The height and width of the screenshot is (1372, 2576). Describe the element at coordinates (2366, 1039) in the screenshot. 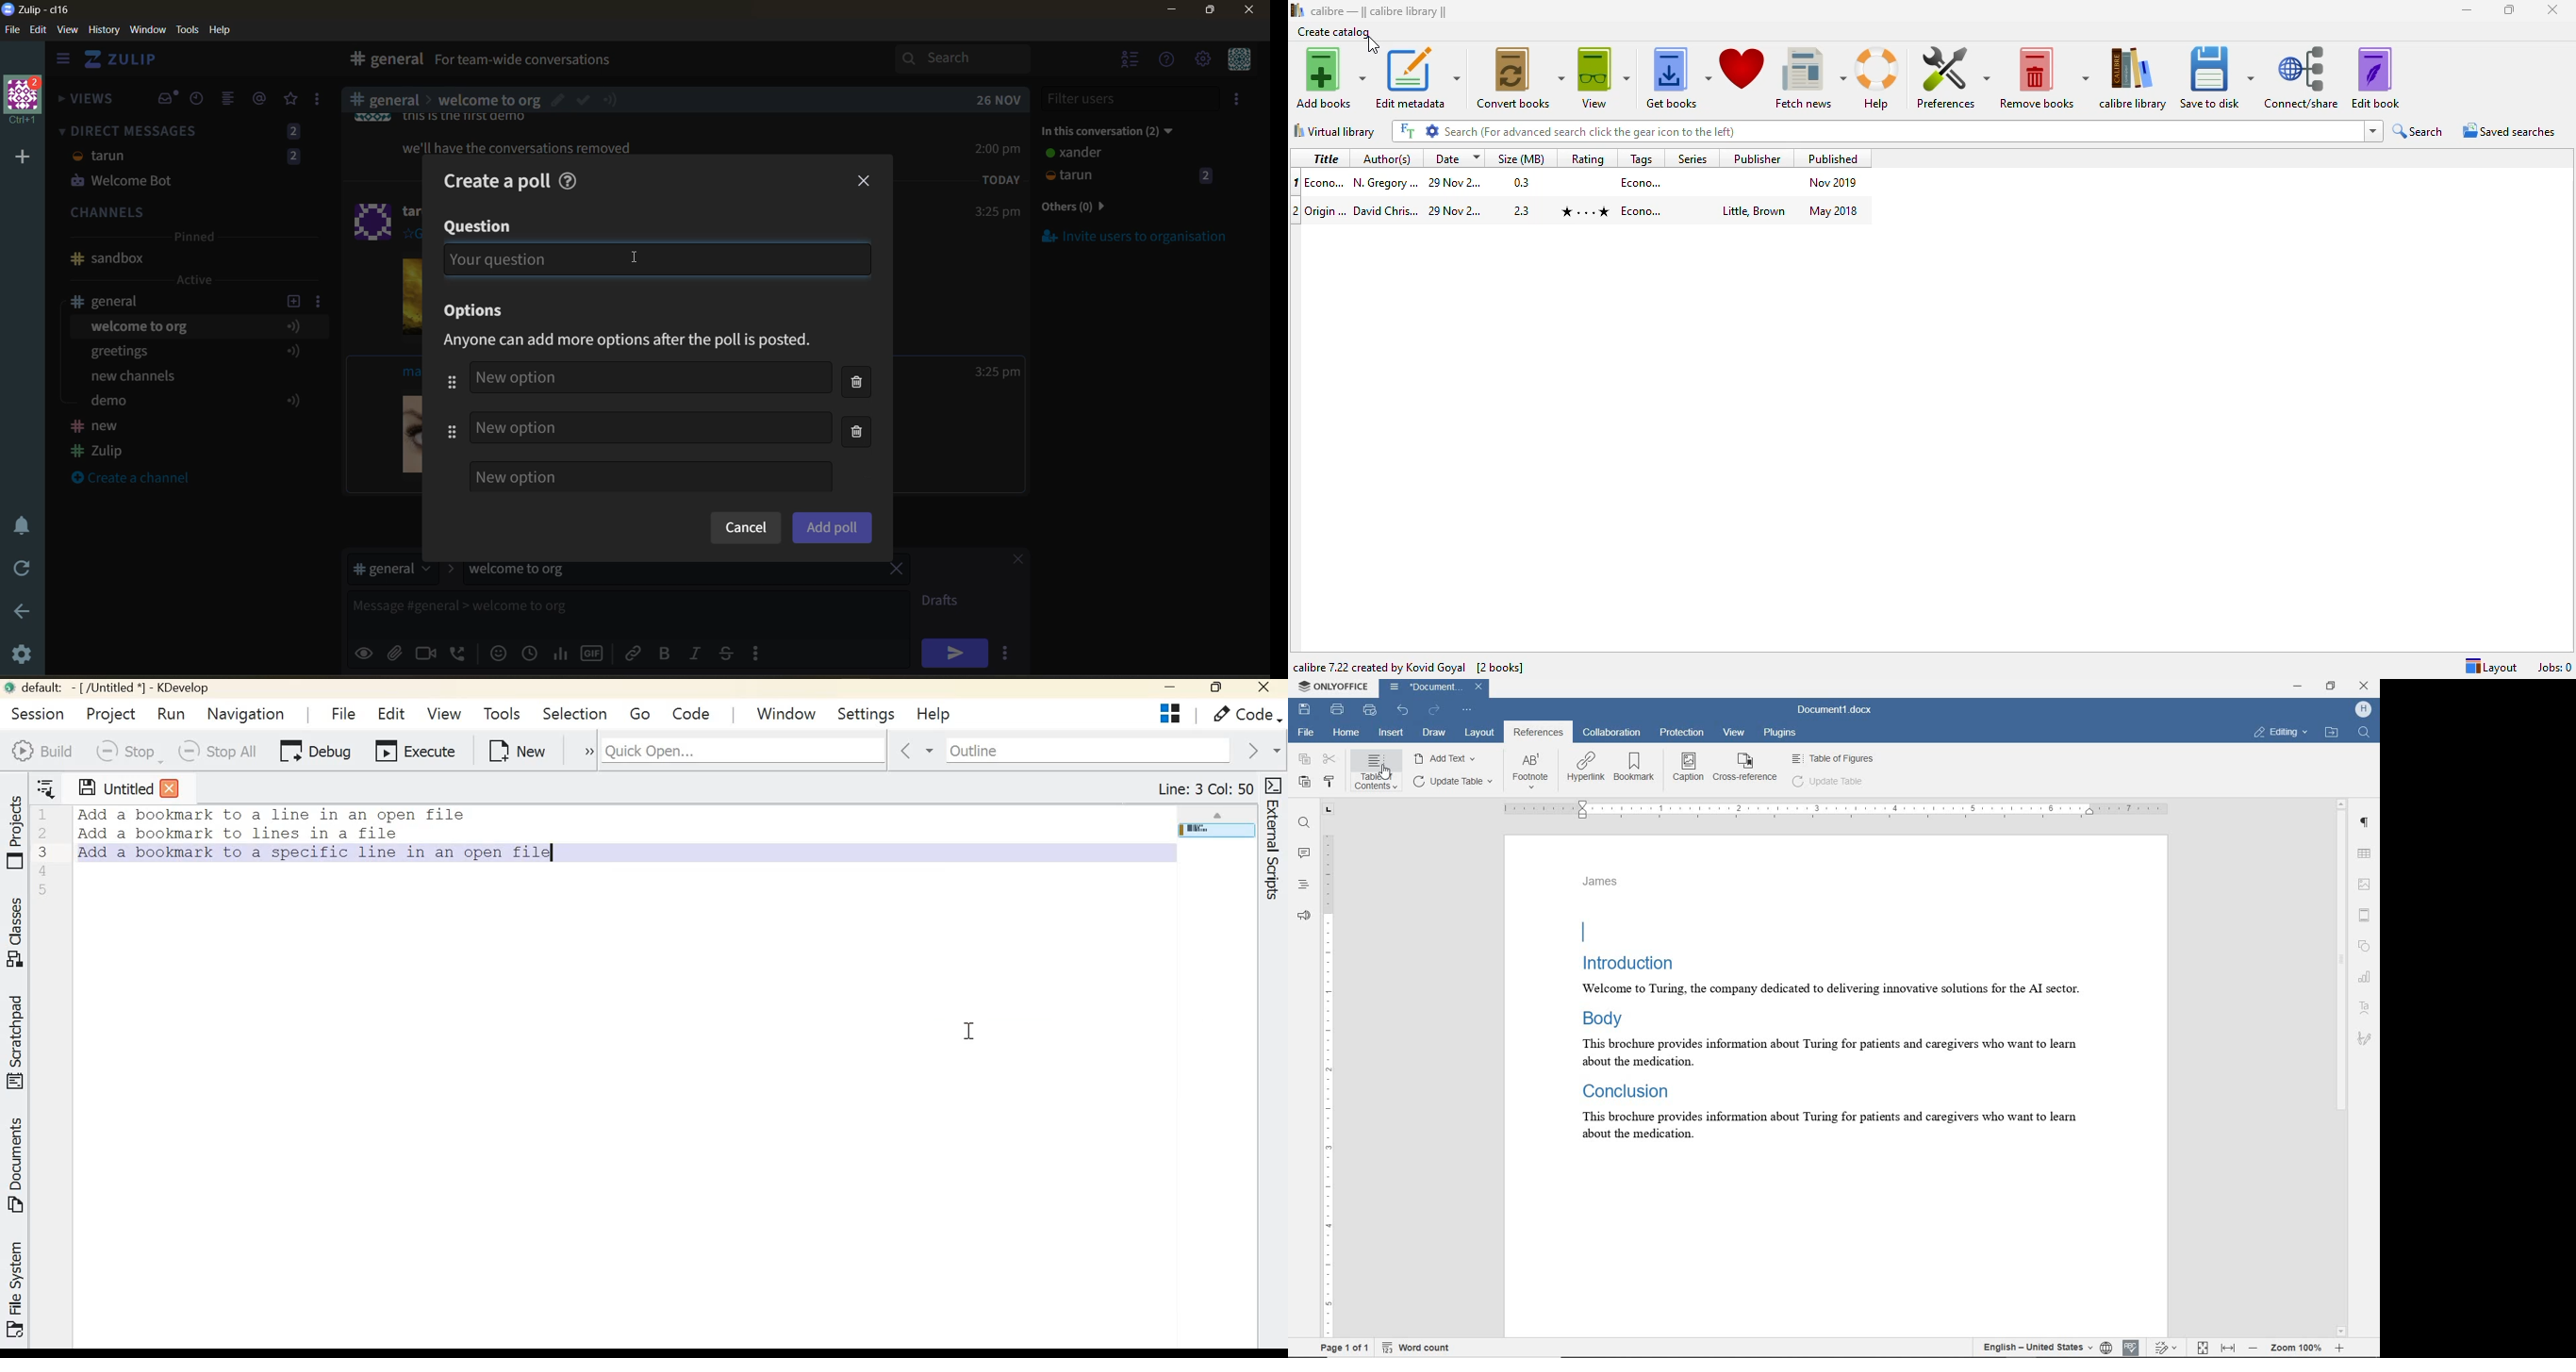

I see `signature` at that location.